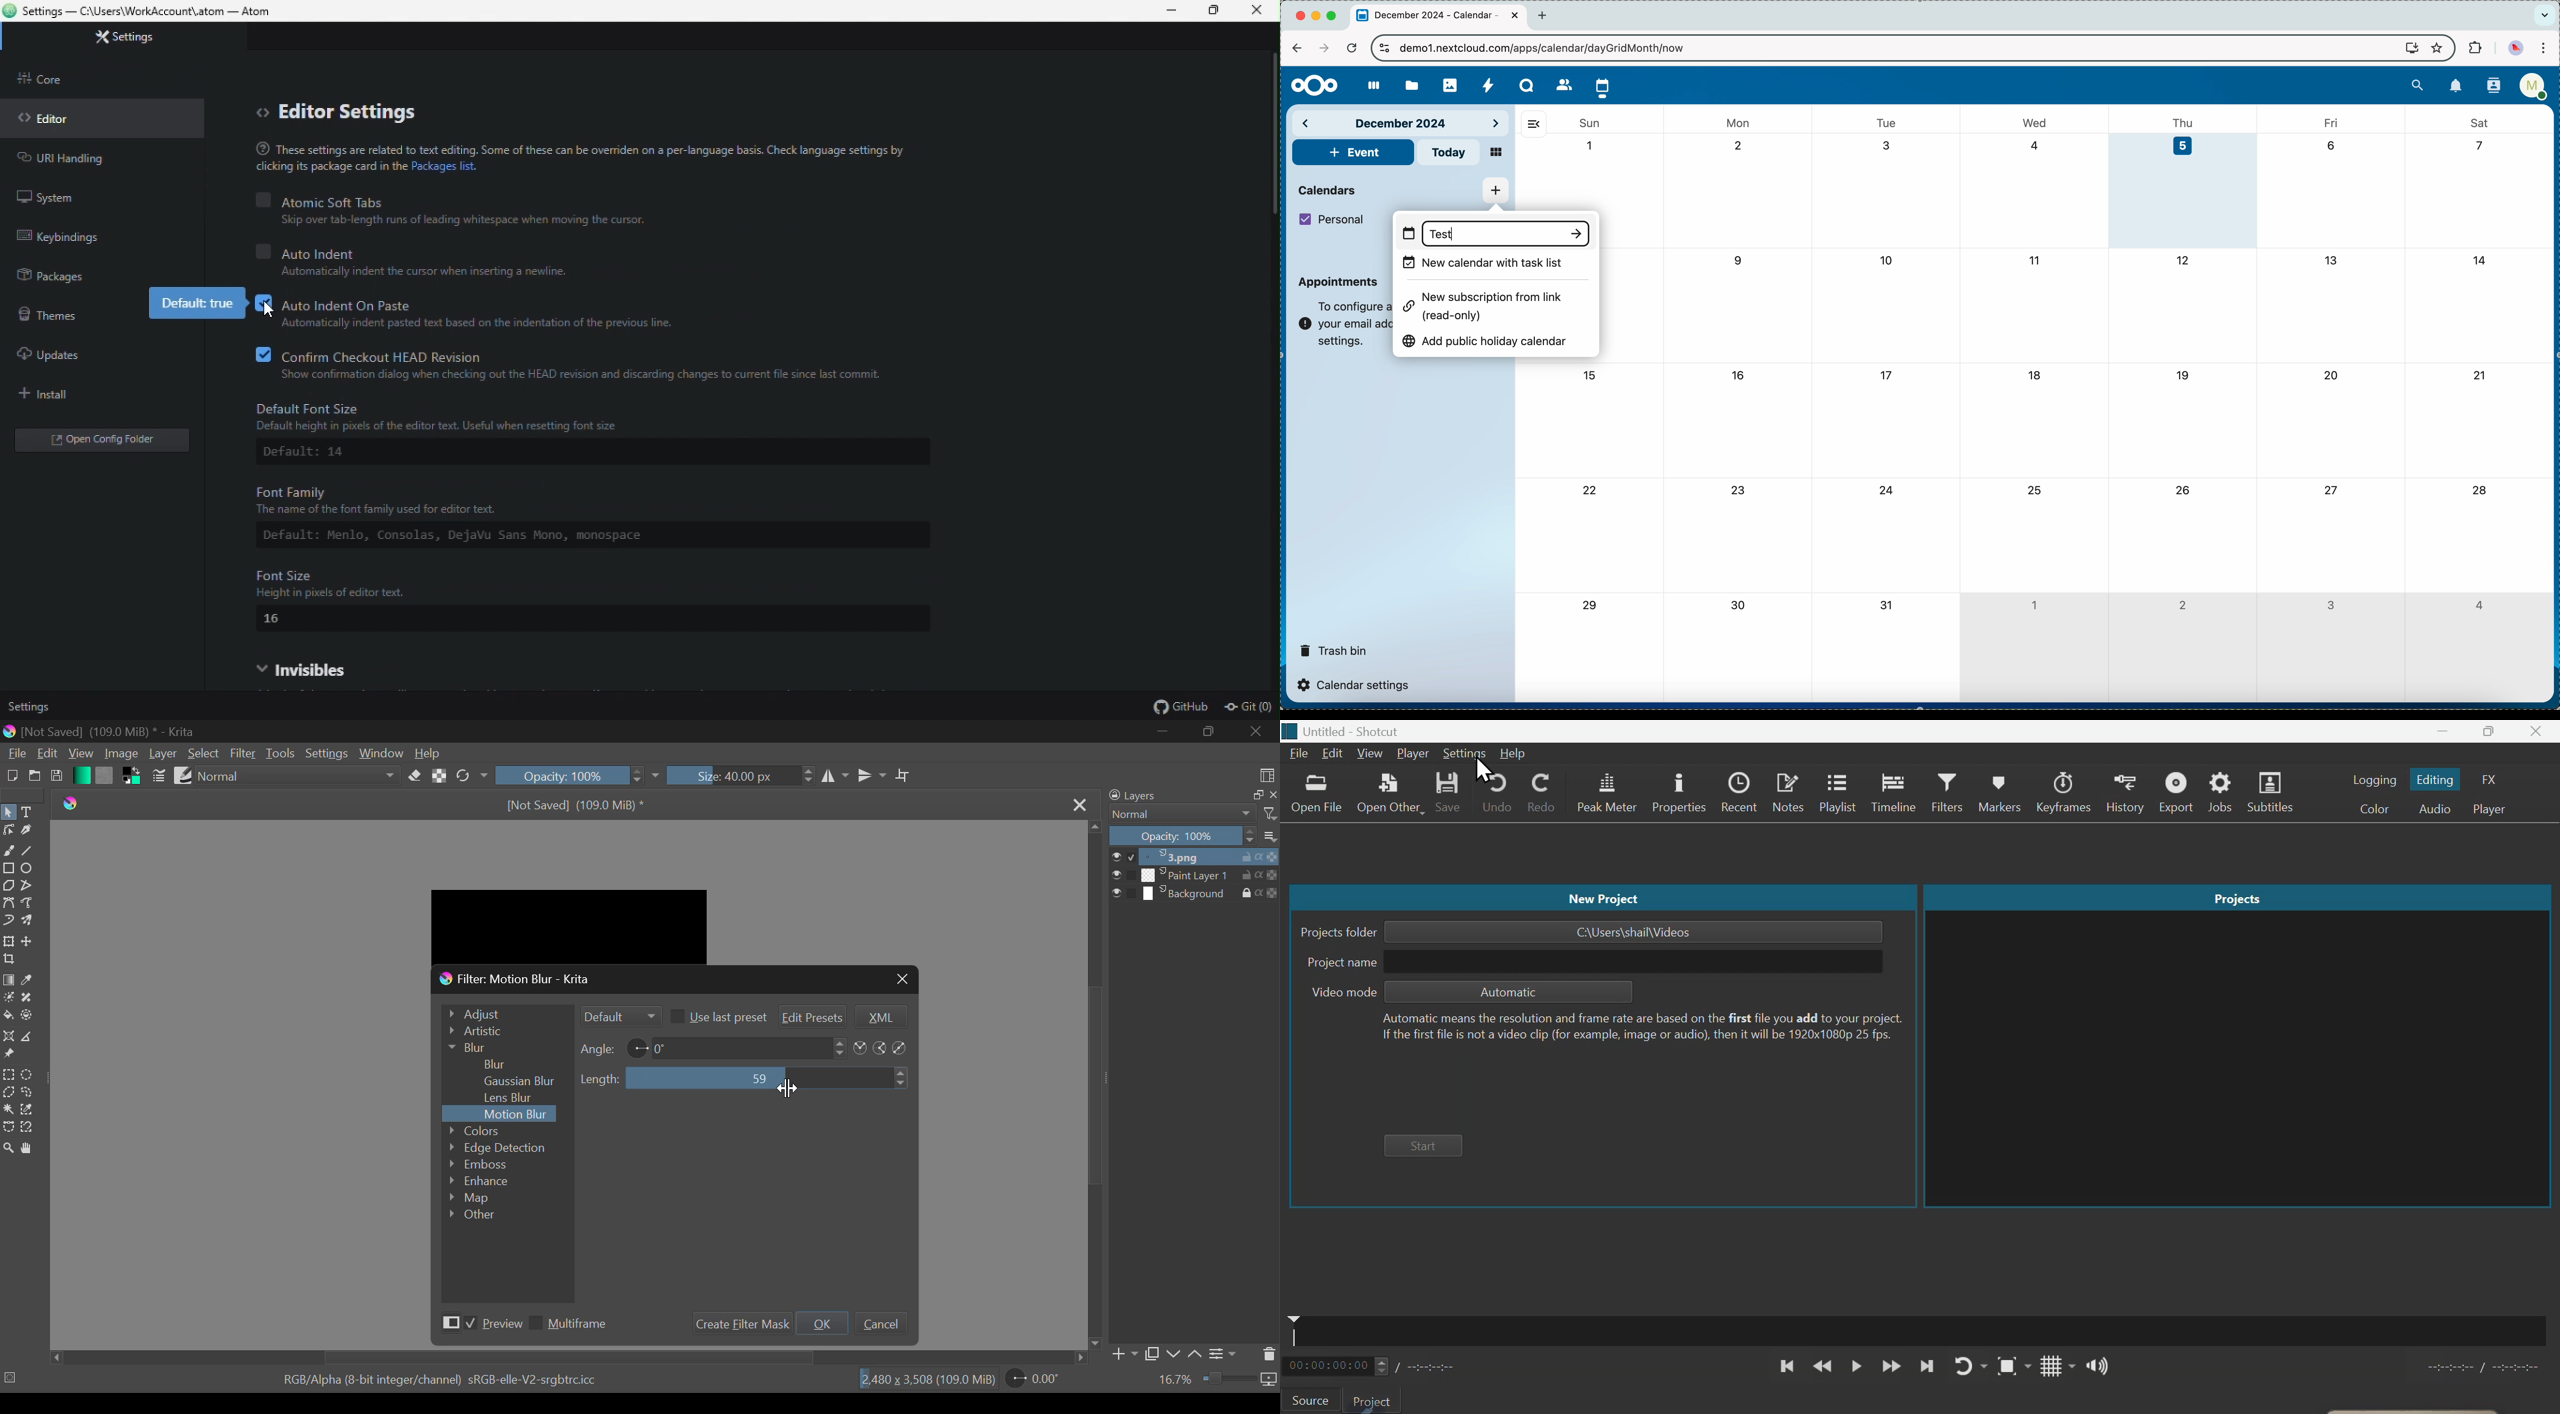 This screenshot has height=1428, width=2576. I want to click on tab, so click(1439, 16).